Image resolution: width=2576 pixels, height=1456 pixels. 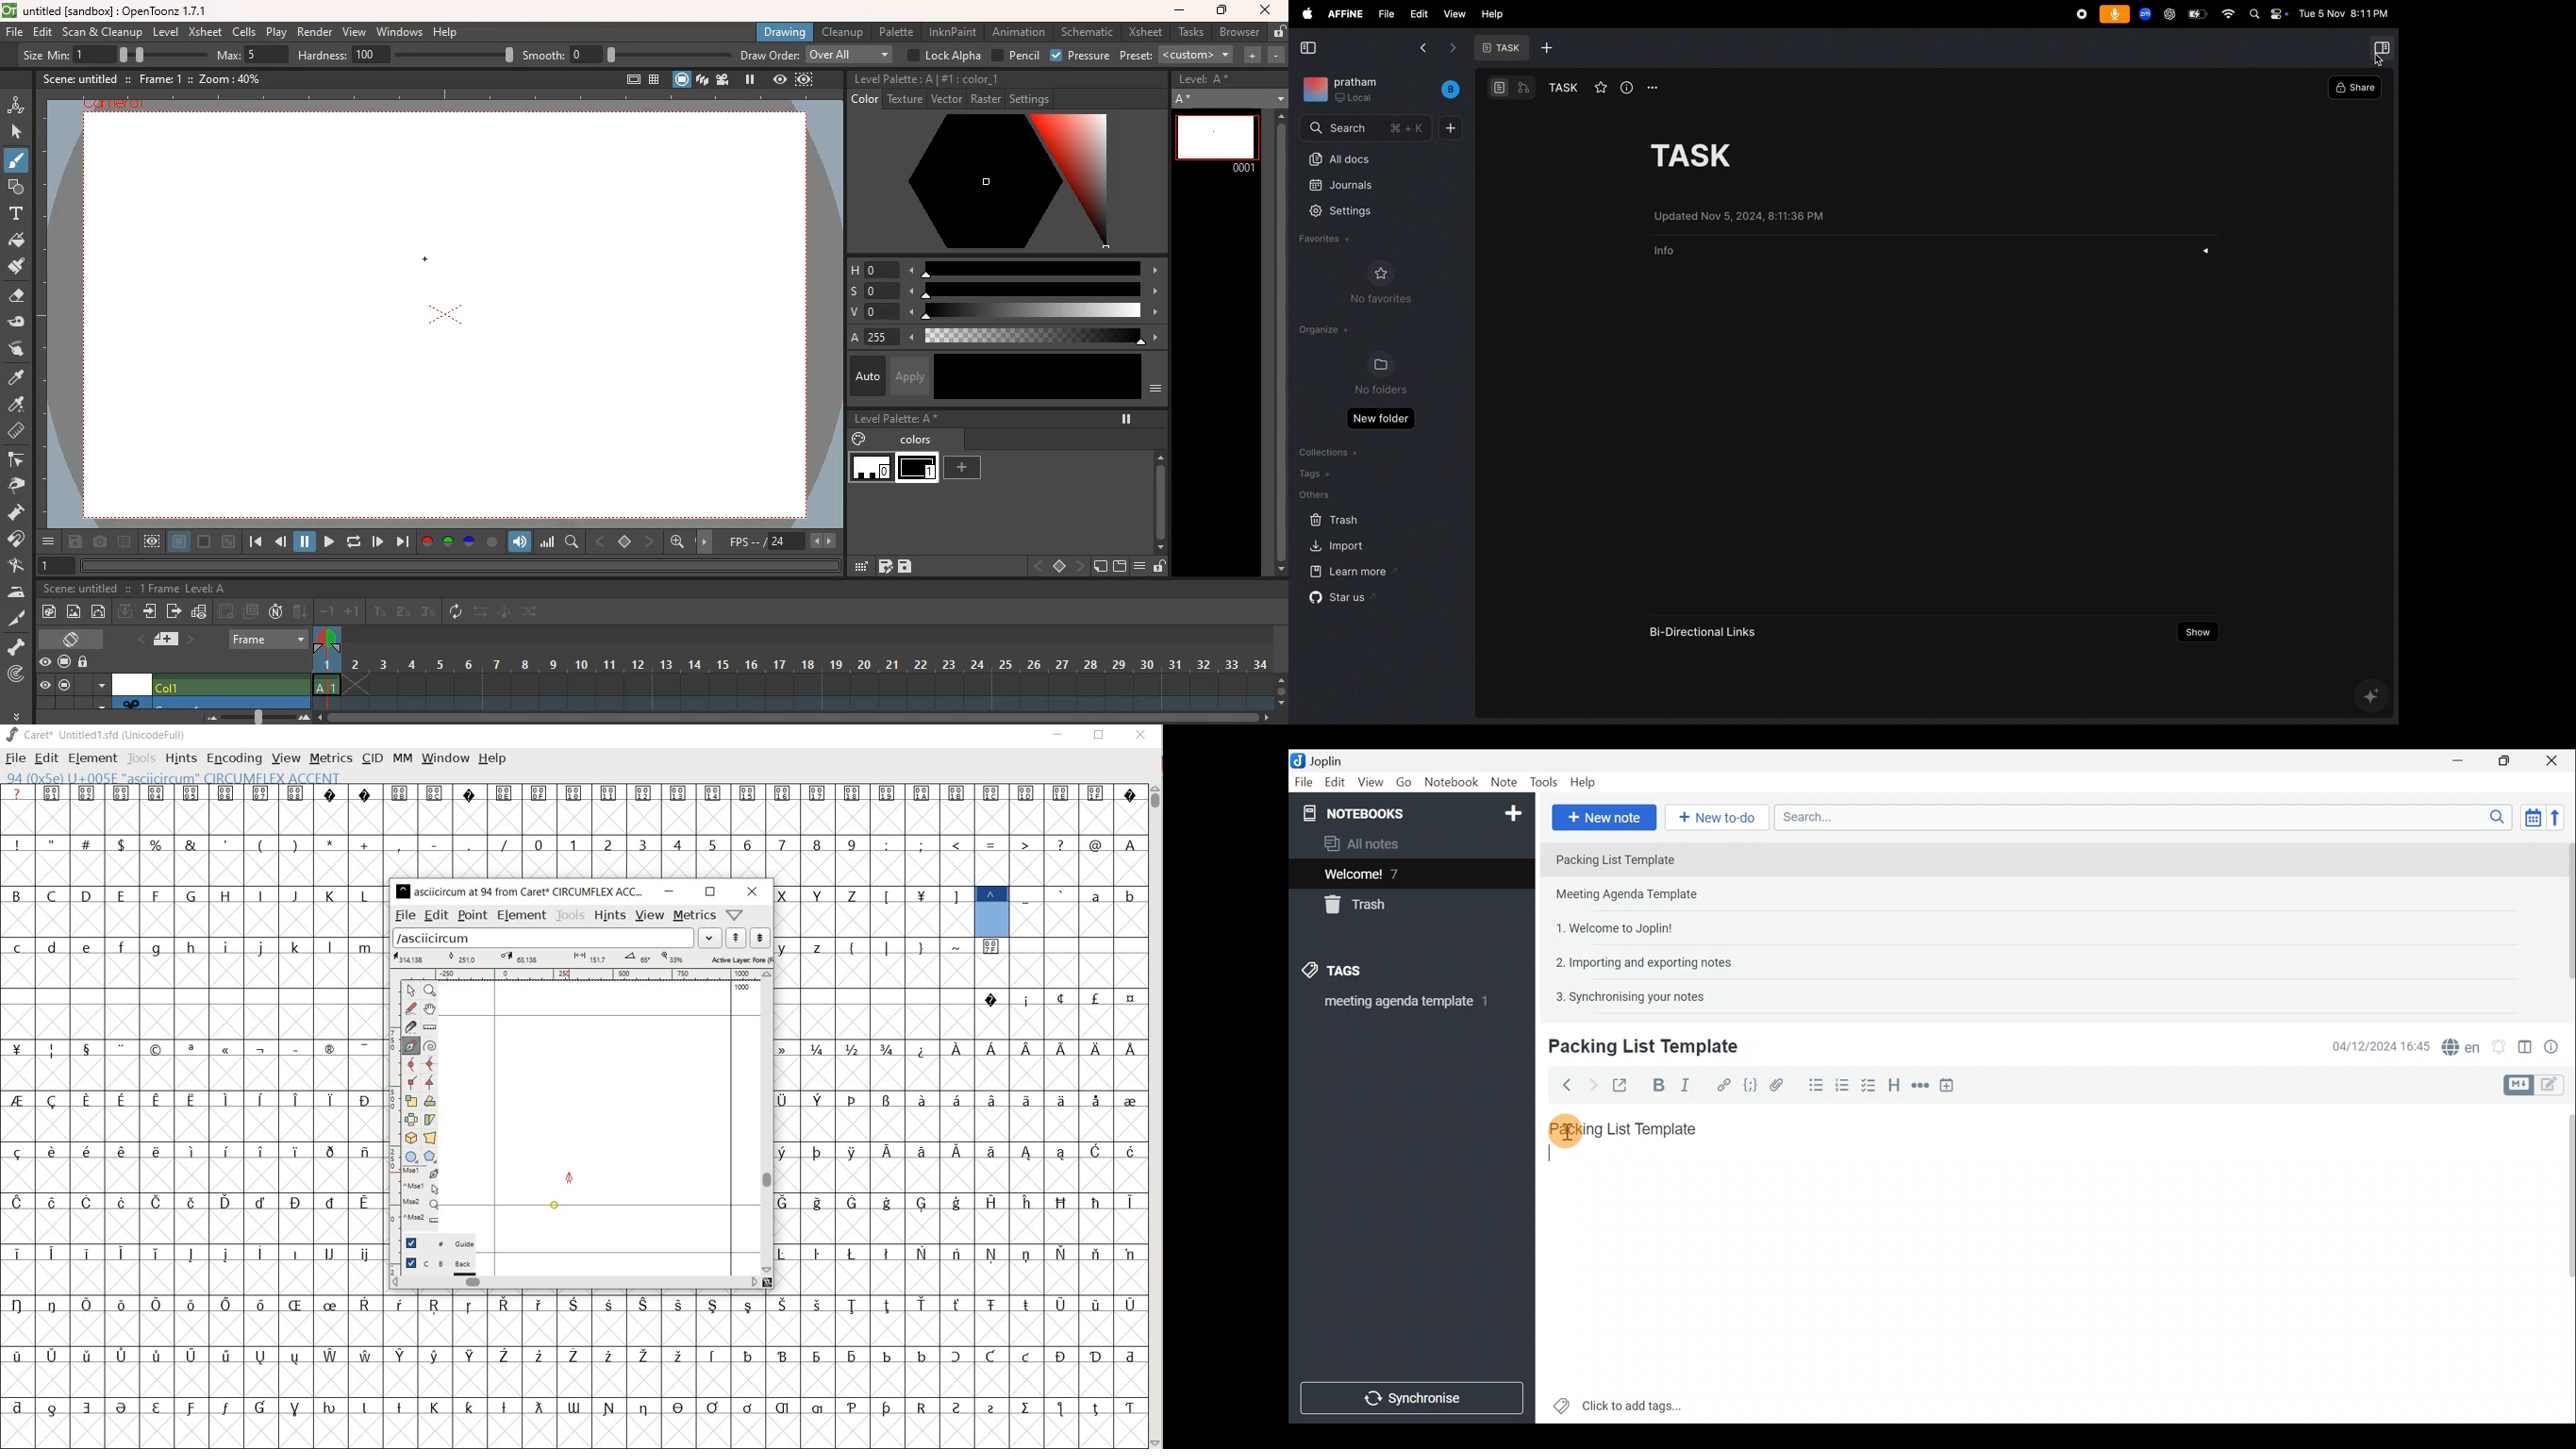 I want to click on close, so click(x=1266, y=9).